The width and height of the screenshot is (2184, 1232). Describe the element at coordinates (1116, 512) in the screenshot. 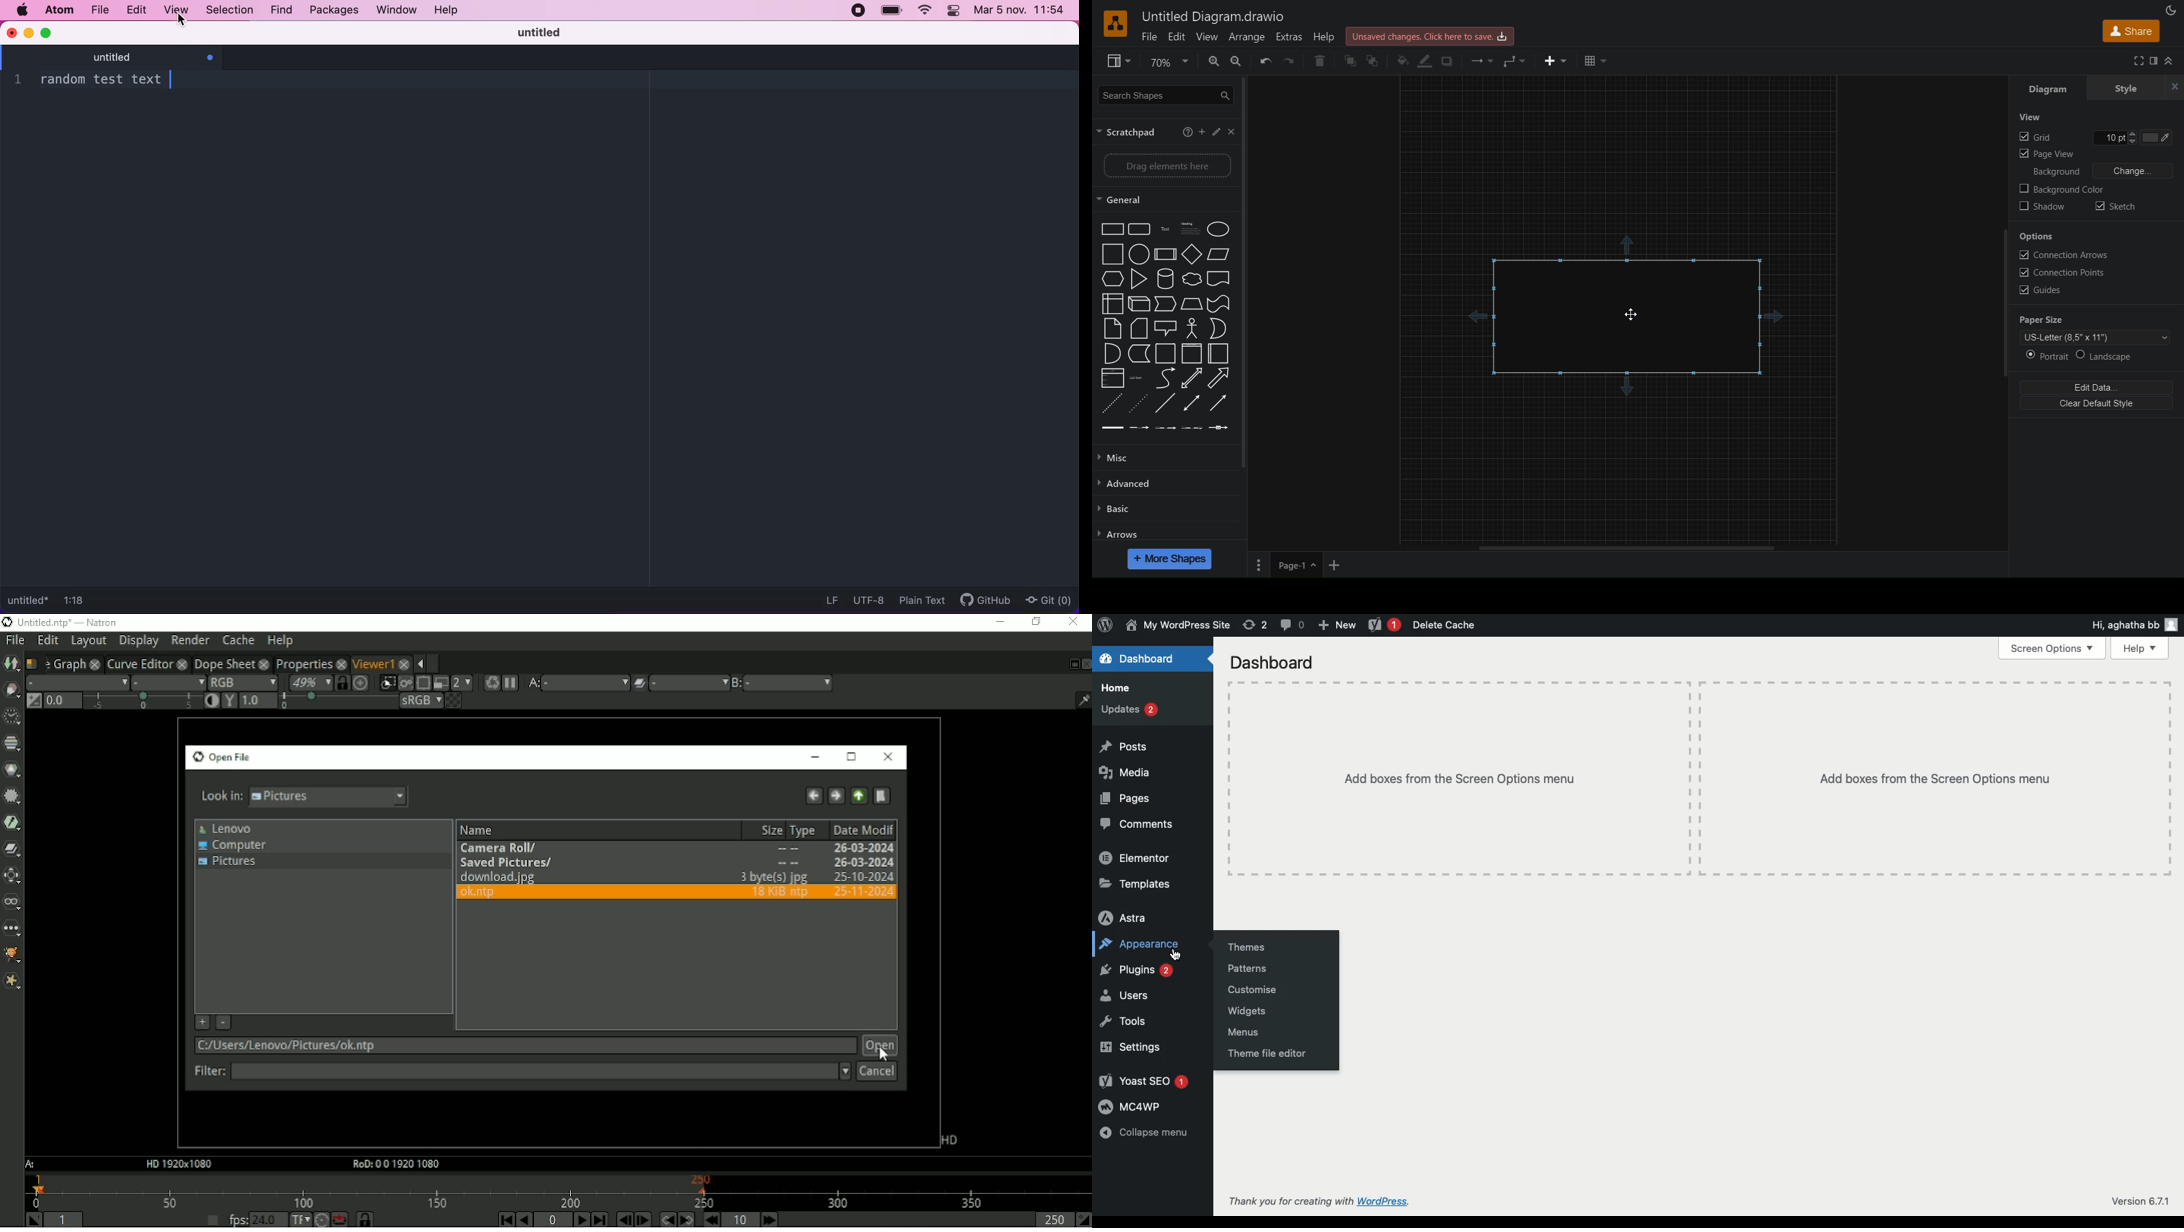

I see `Basic` at that location.